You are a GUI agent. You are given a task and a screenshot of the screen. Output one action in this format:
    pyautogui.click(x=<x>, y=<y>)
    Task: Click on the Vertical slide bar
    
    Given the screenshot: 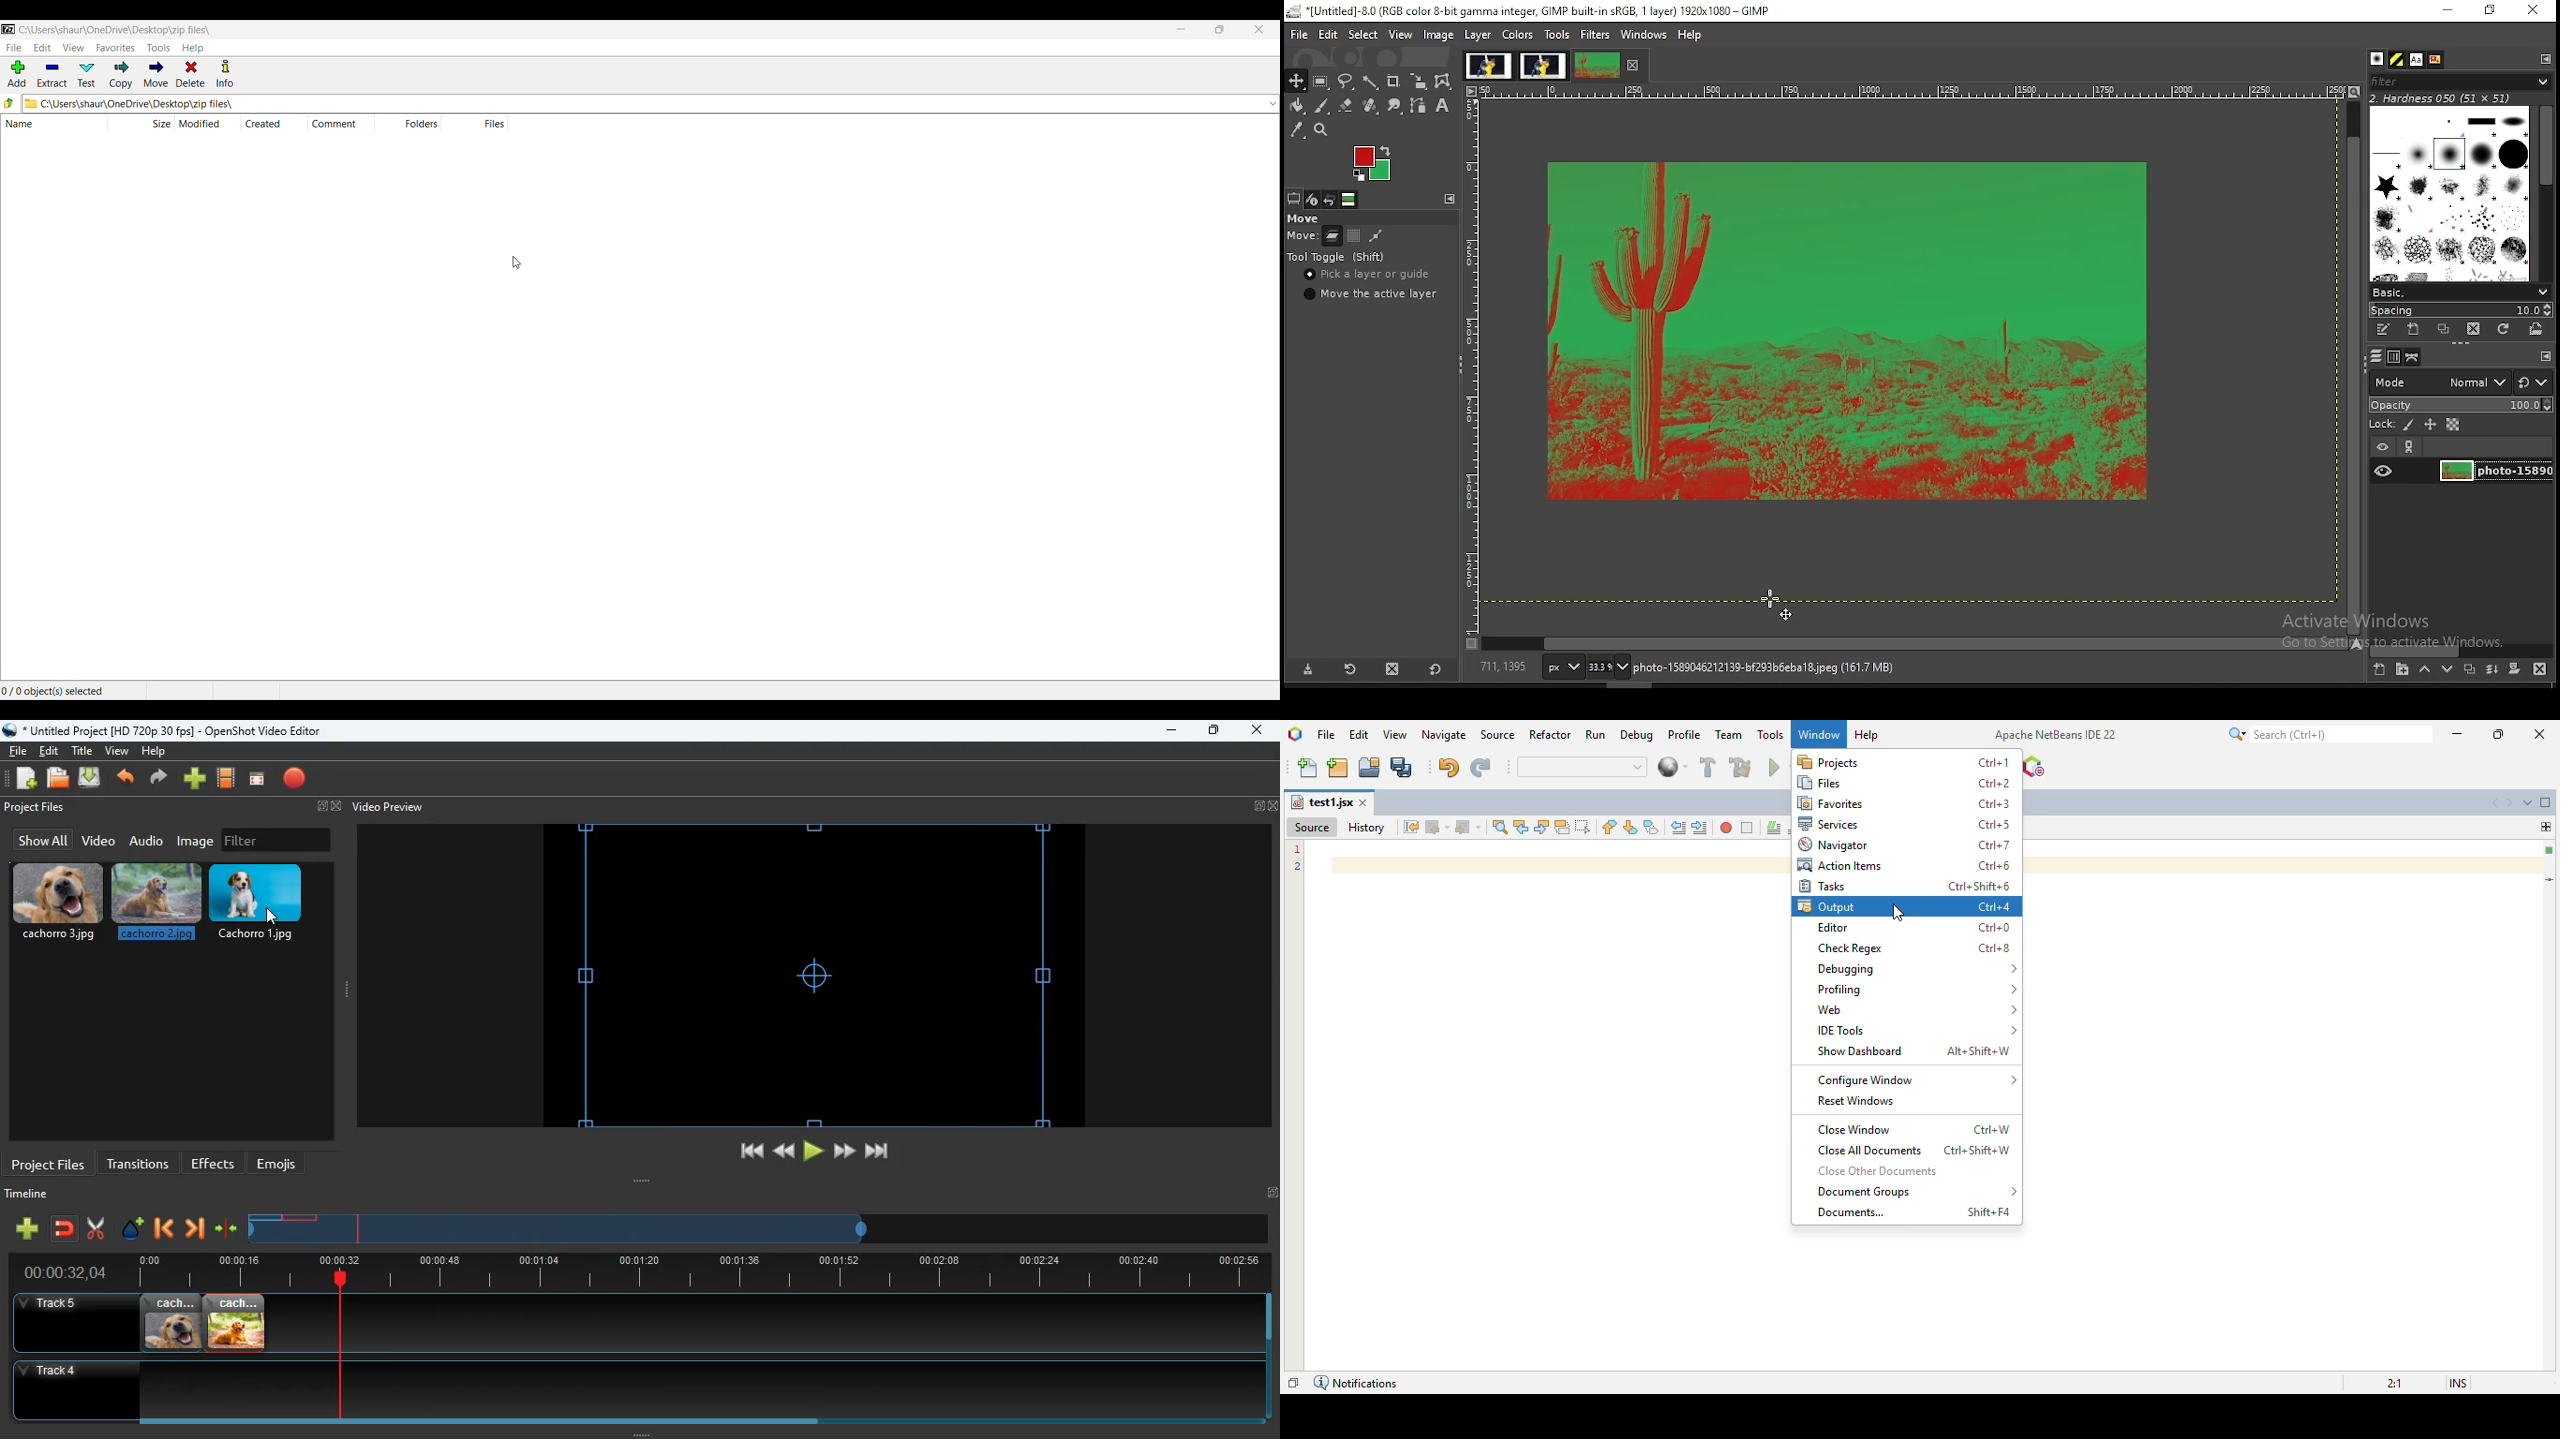 What is the action you would take?
    pyautogui.click(x=1269, y=1357)
    